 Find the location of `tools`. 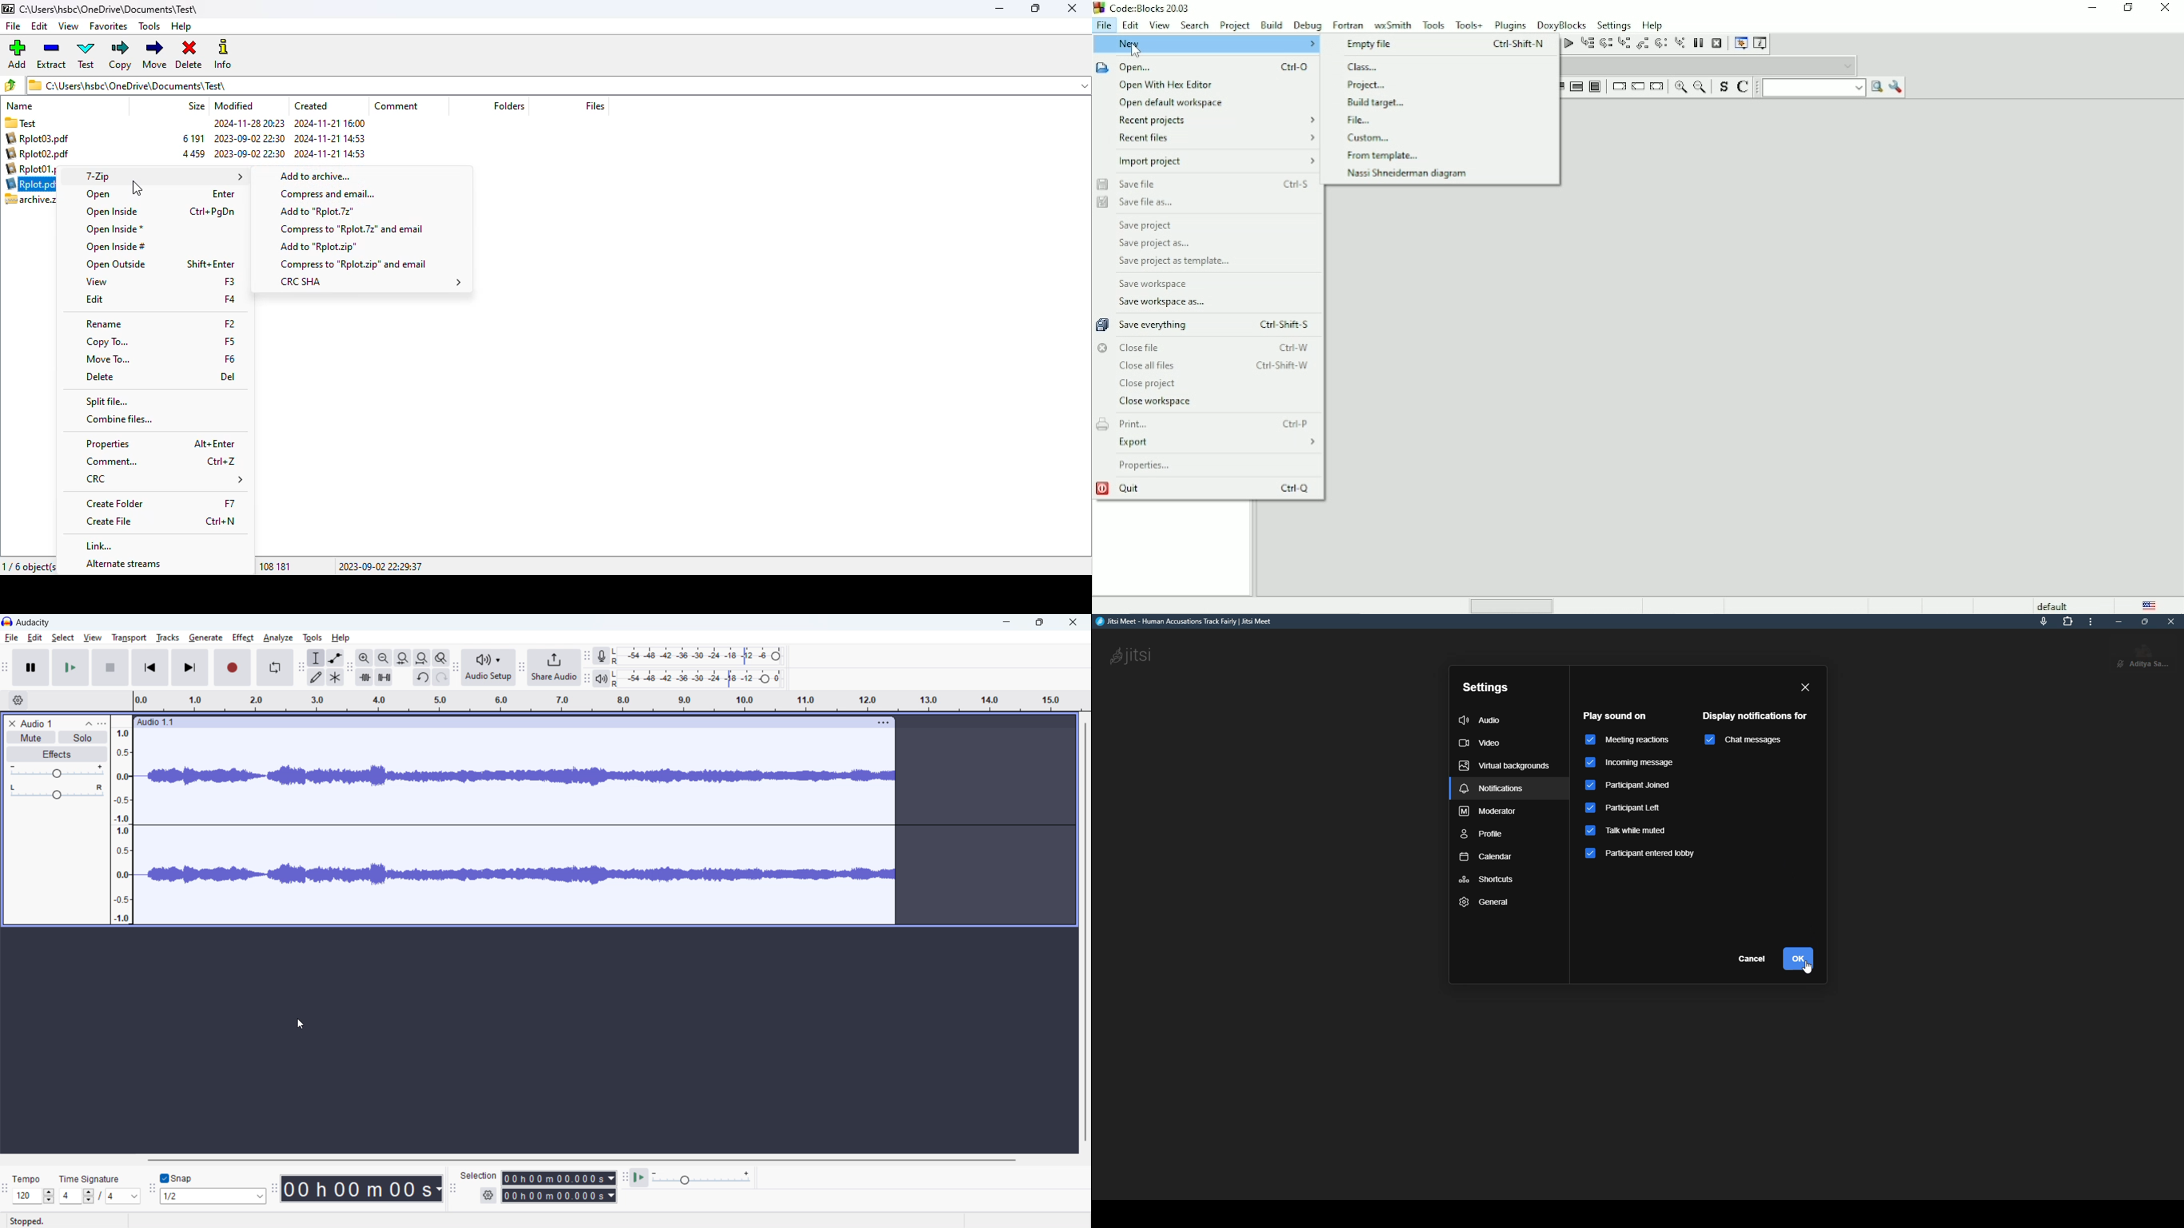

tools is located at coordinates (312, 637).